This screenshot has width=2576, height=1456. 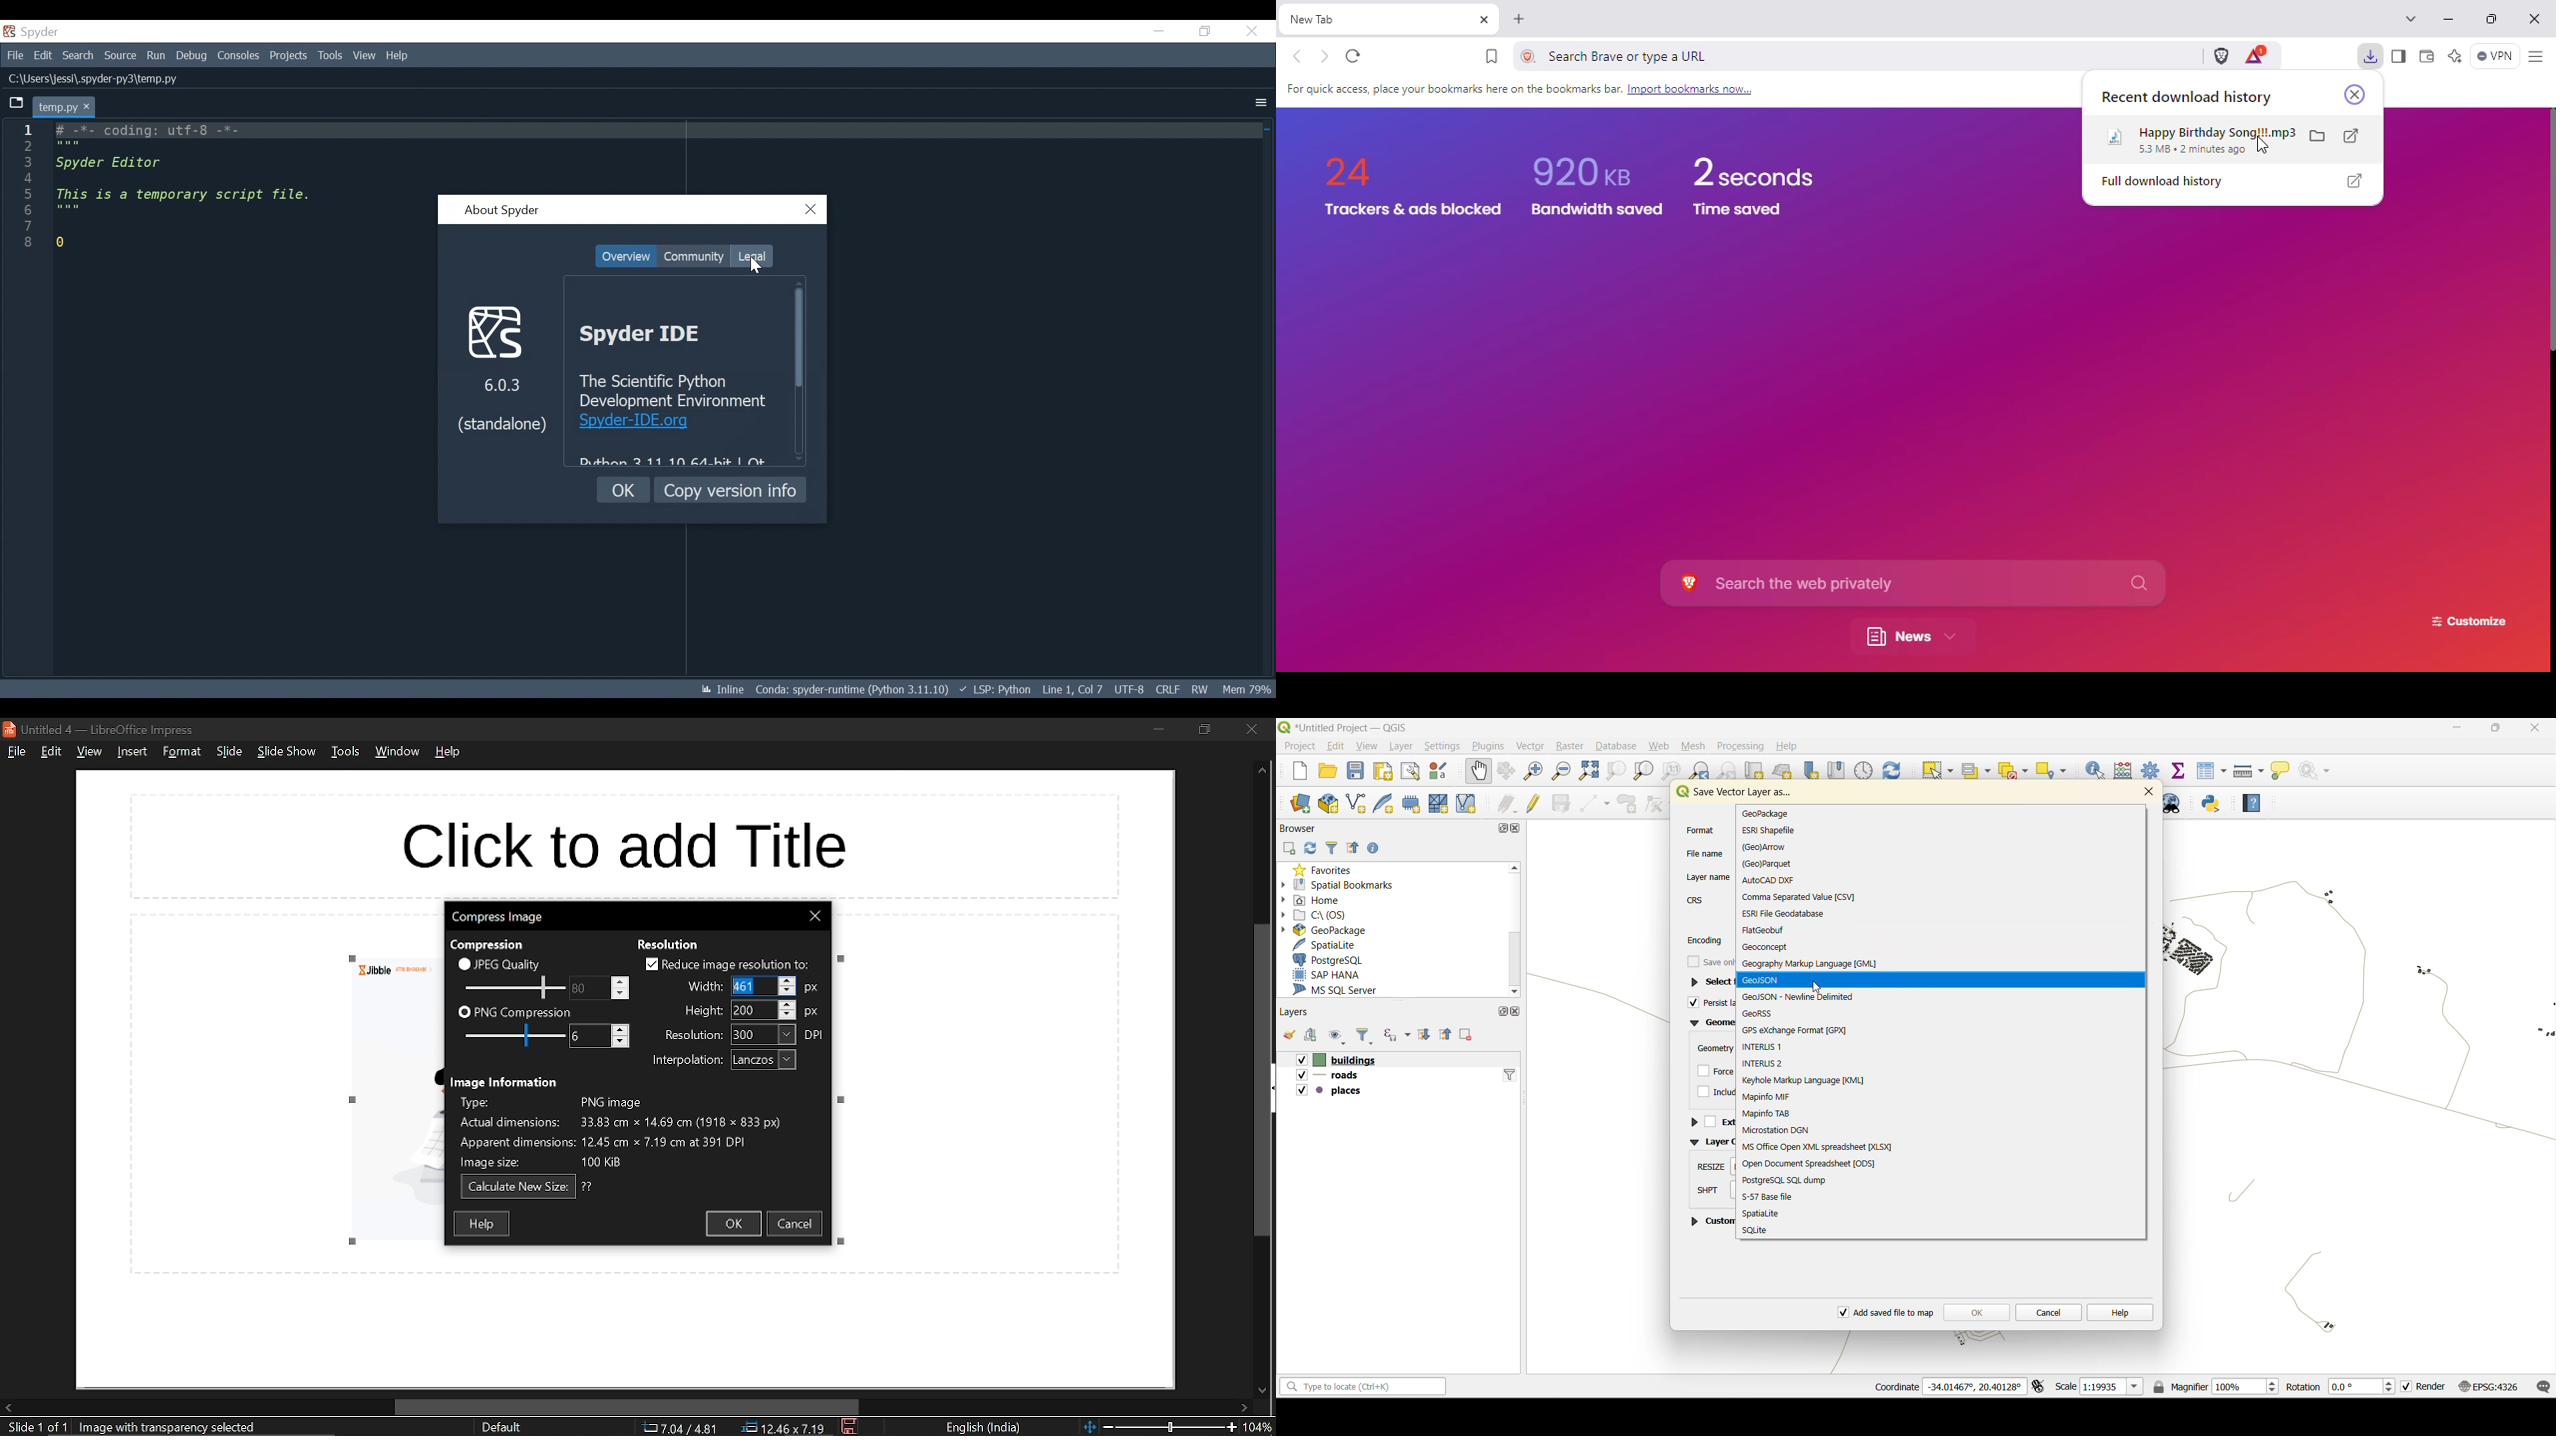 I want to click on About Spyder, so click(x=501, y=211).